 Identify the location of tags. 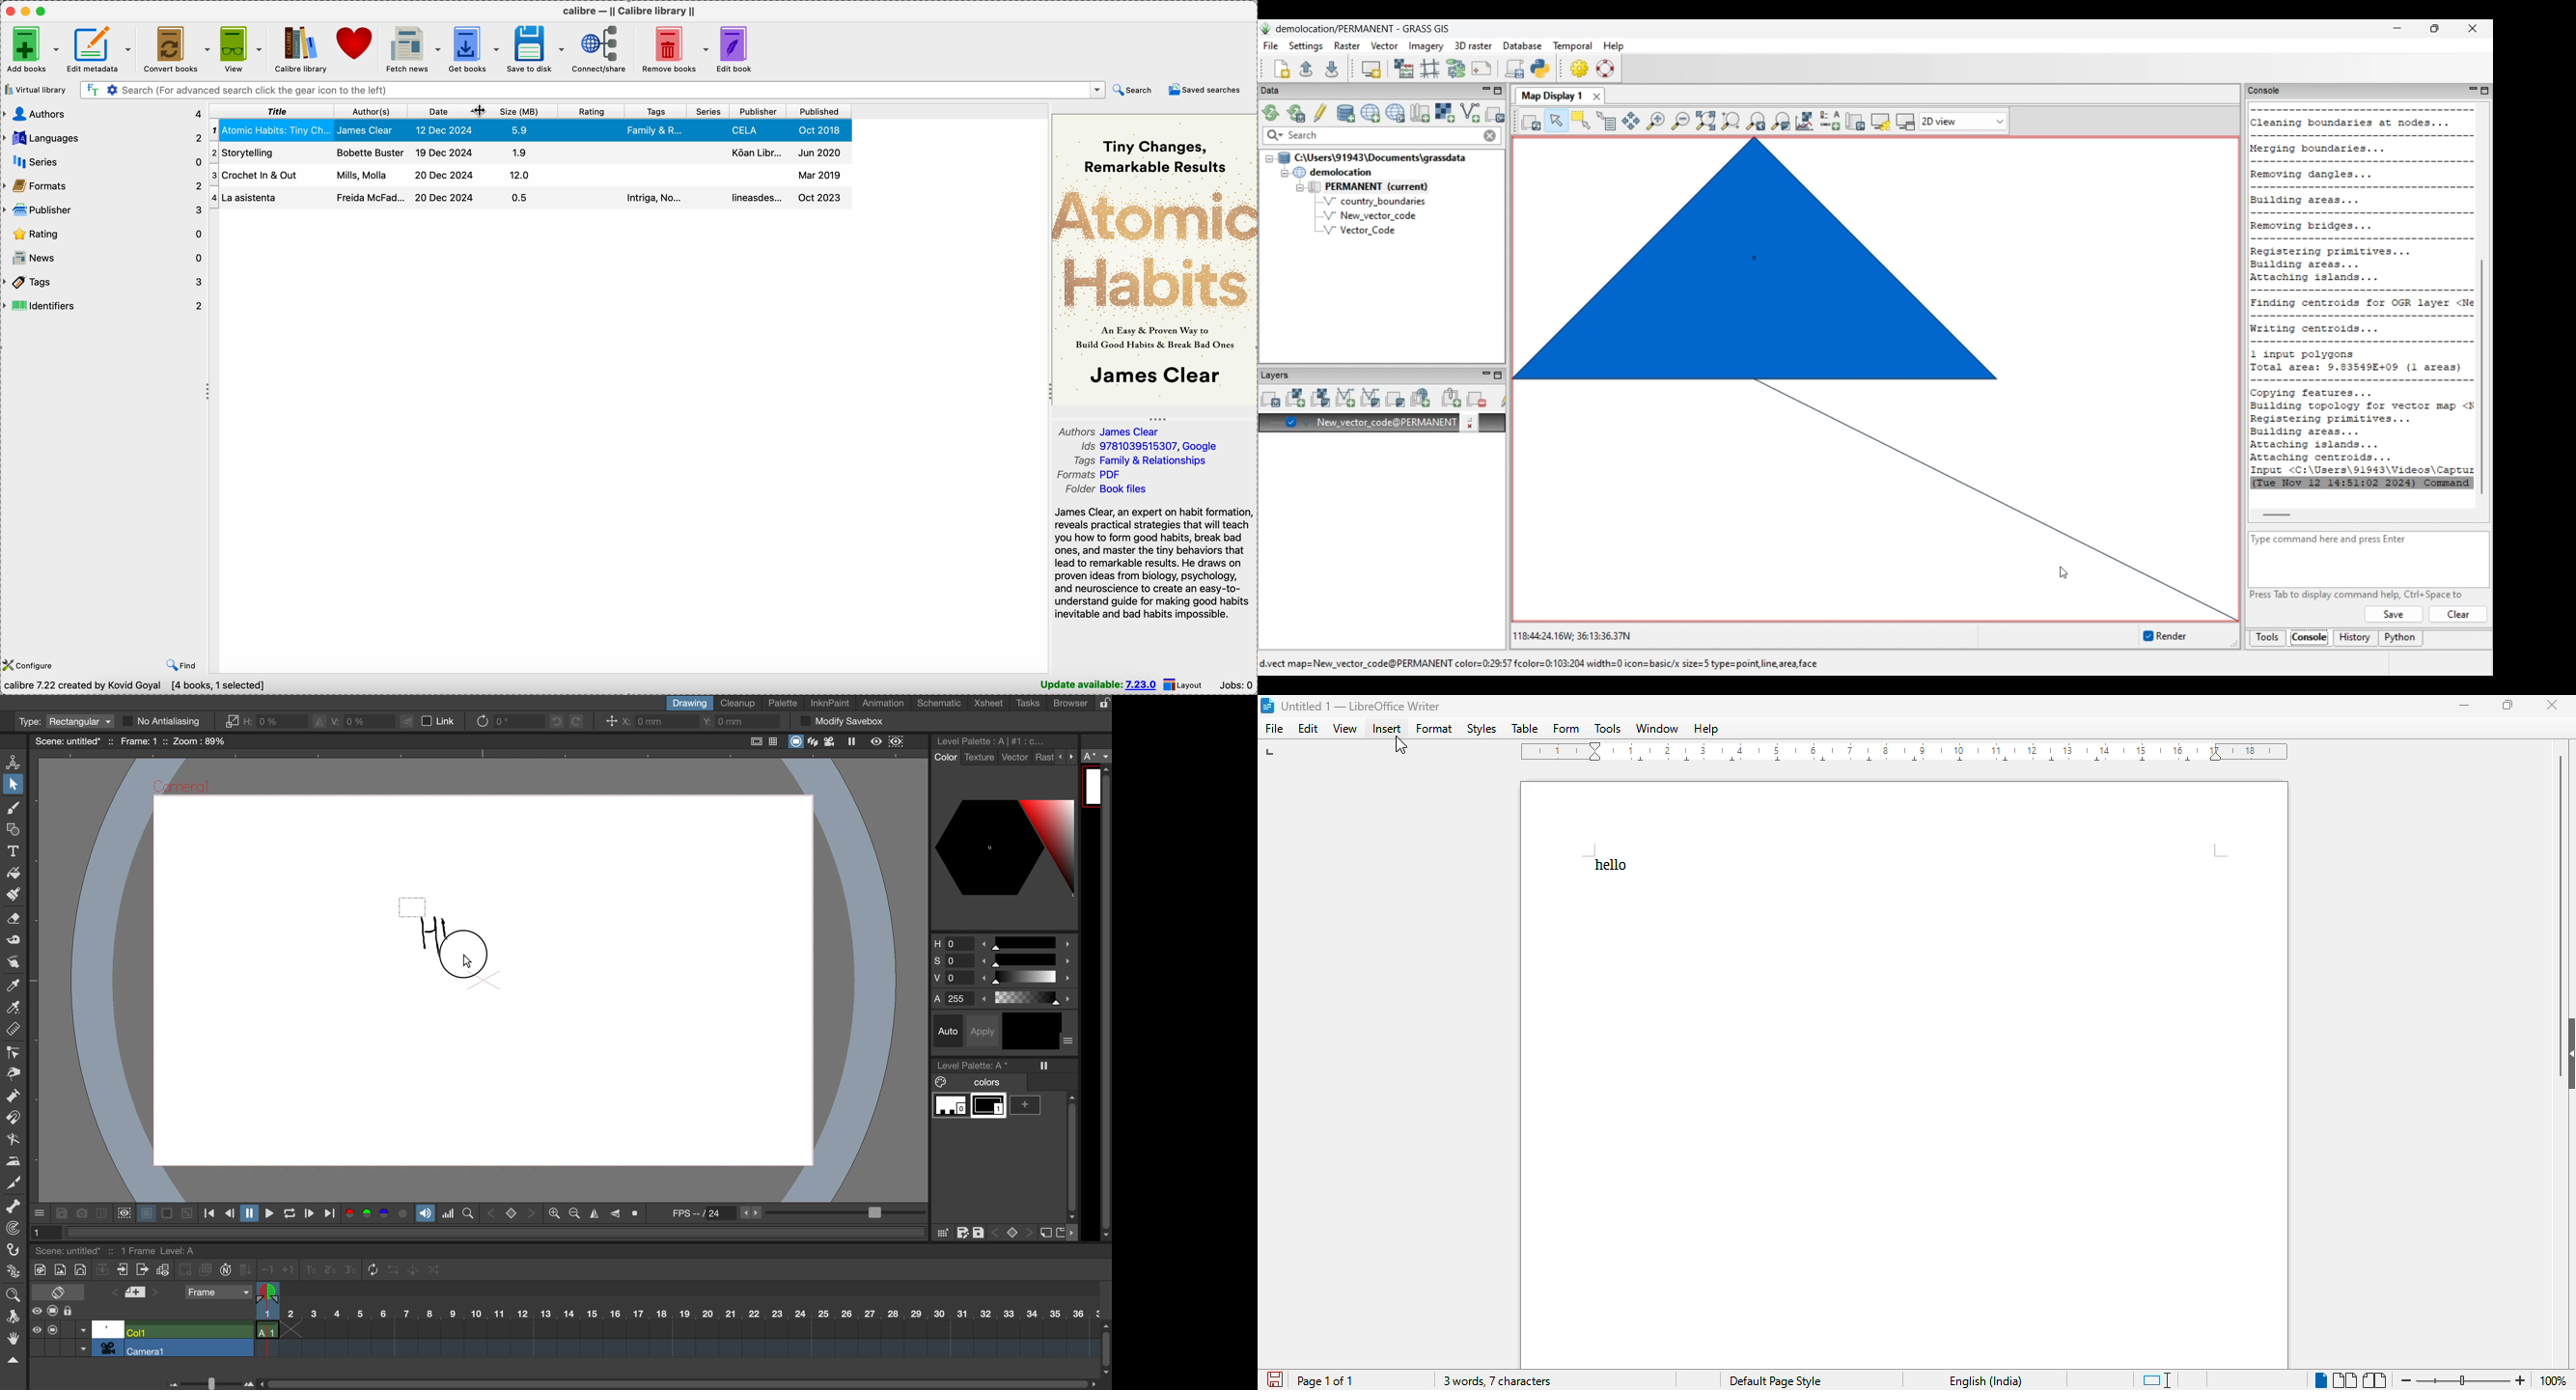
(656, 111).